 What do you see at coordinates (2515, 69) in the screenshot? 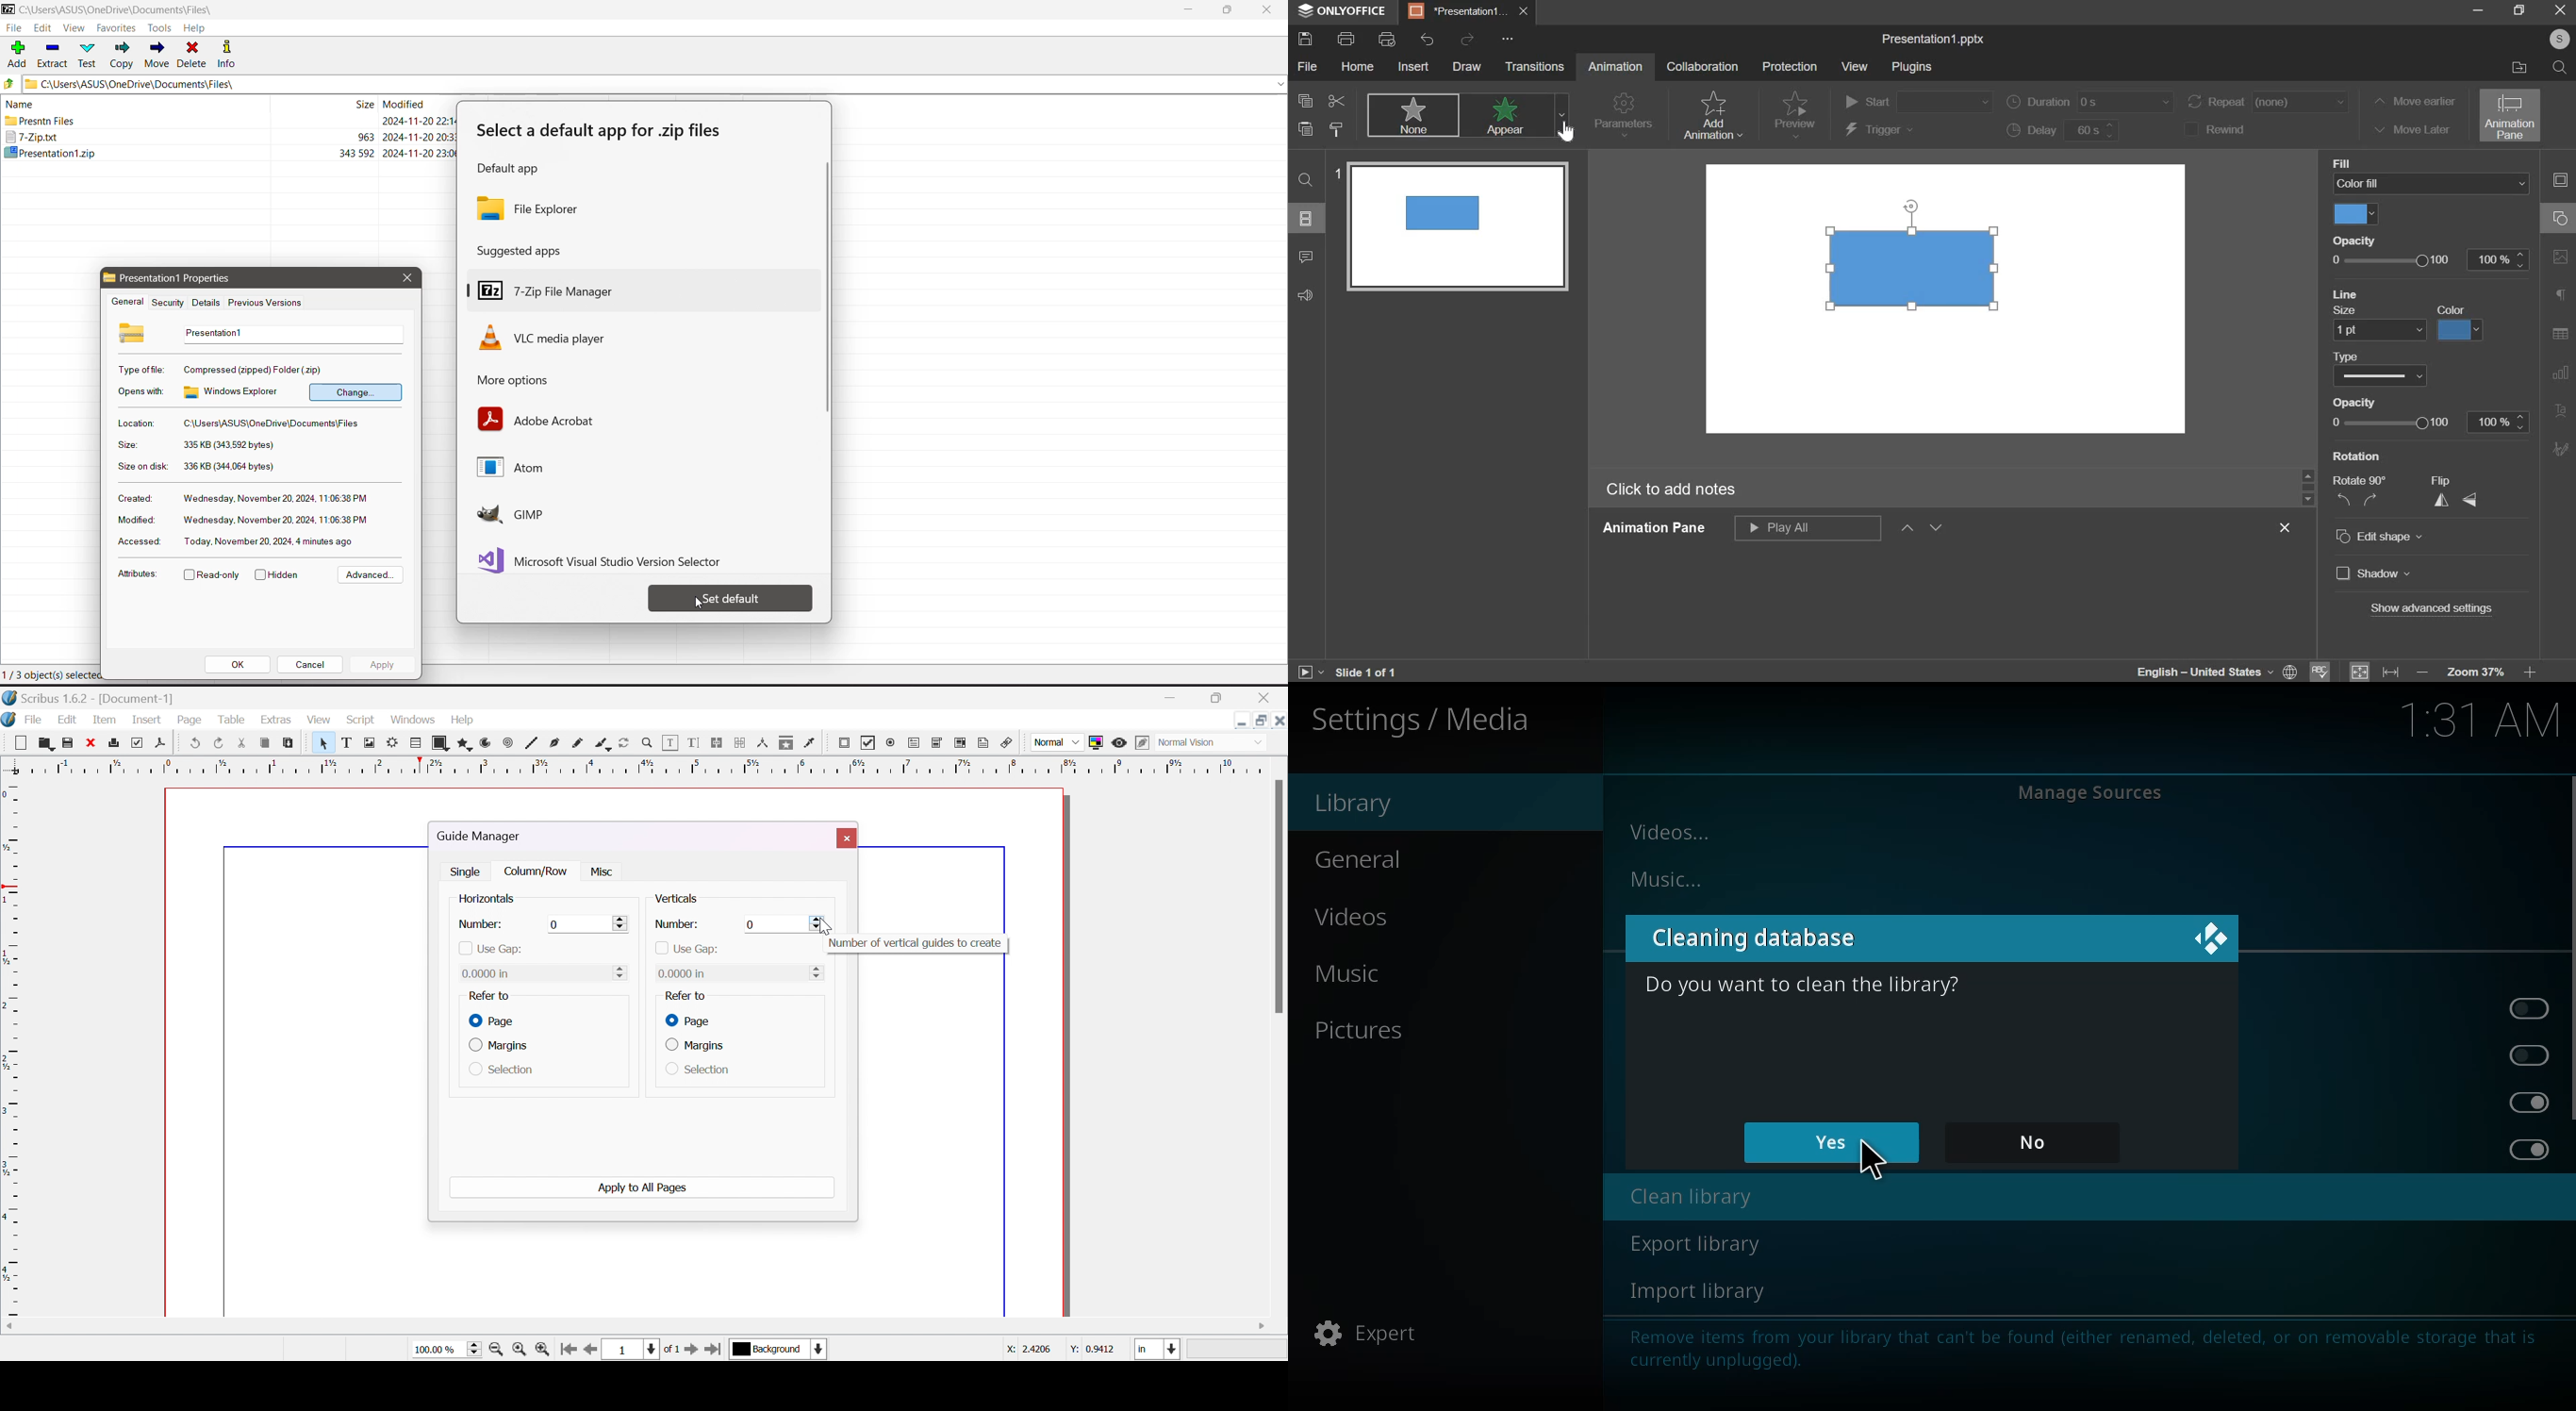
I see `open file location` at bounding box center [2515, 69].